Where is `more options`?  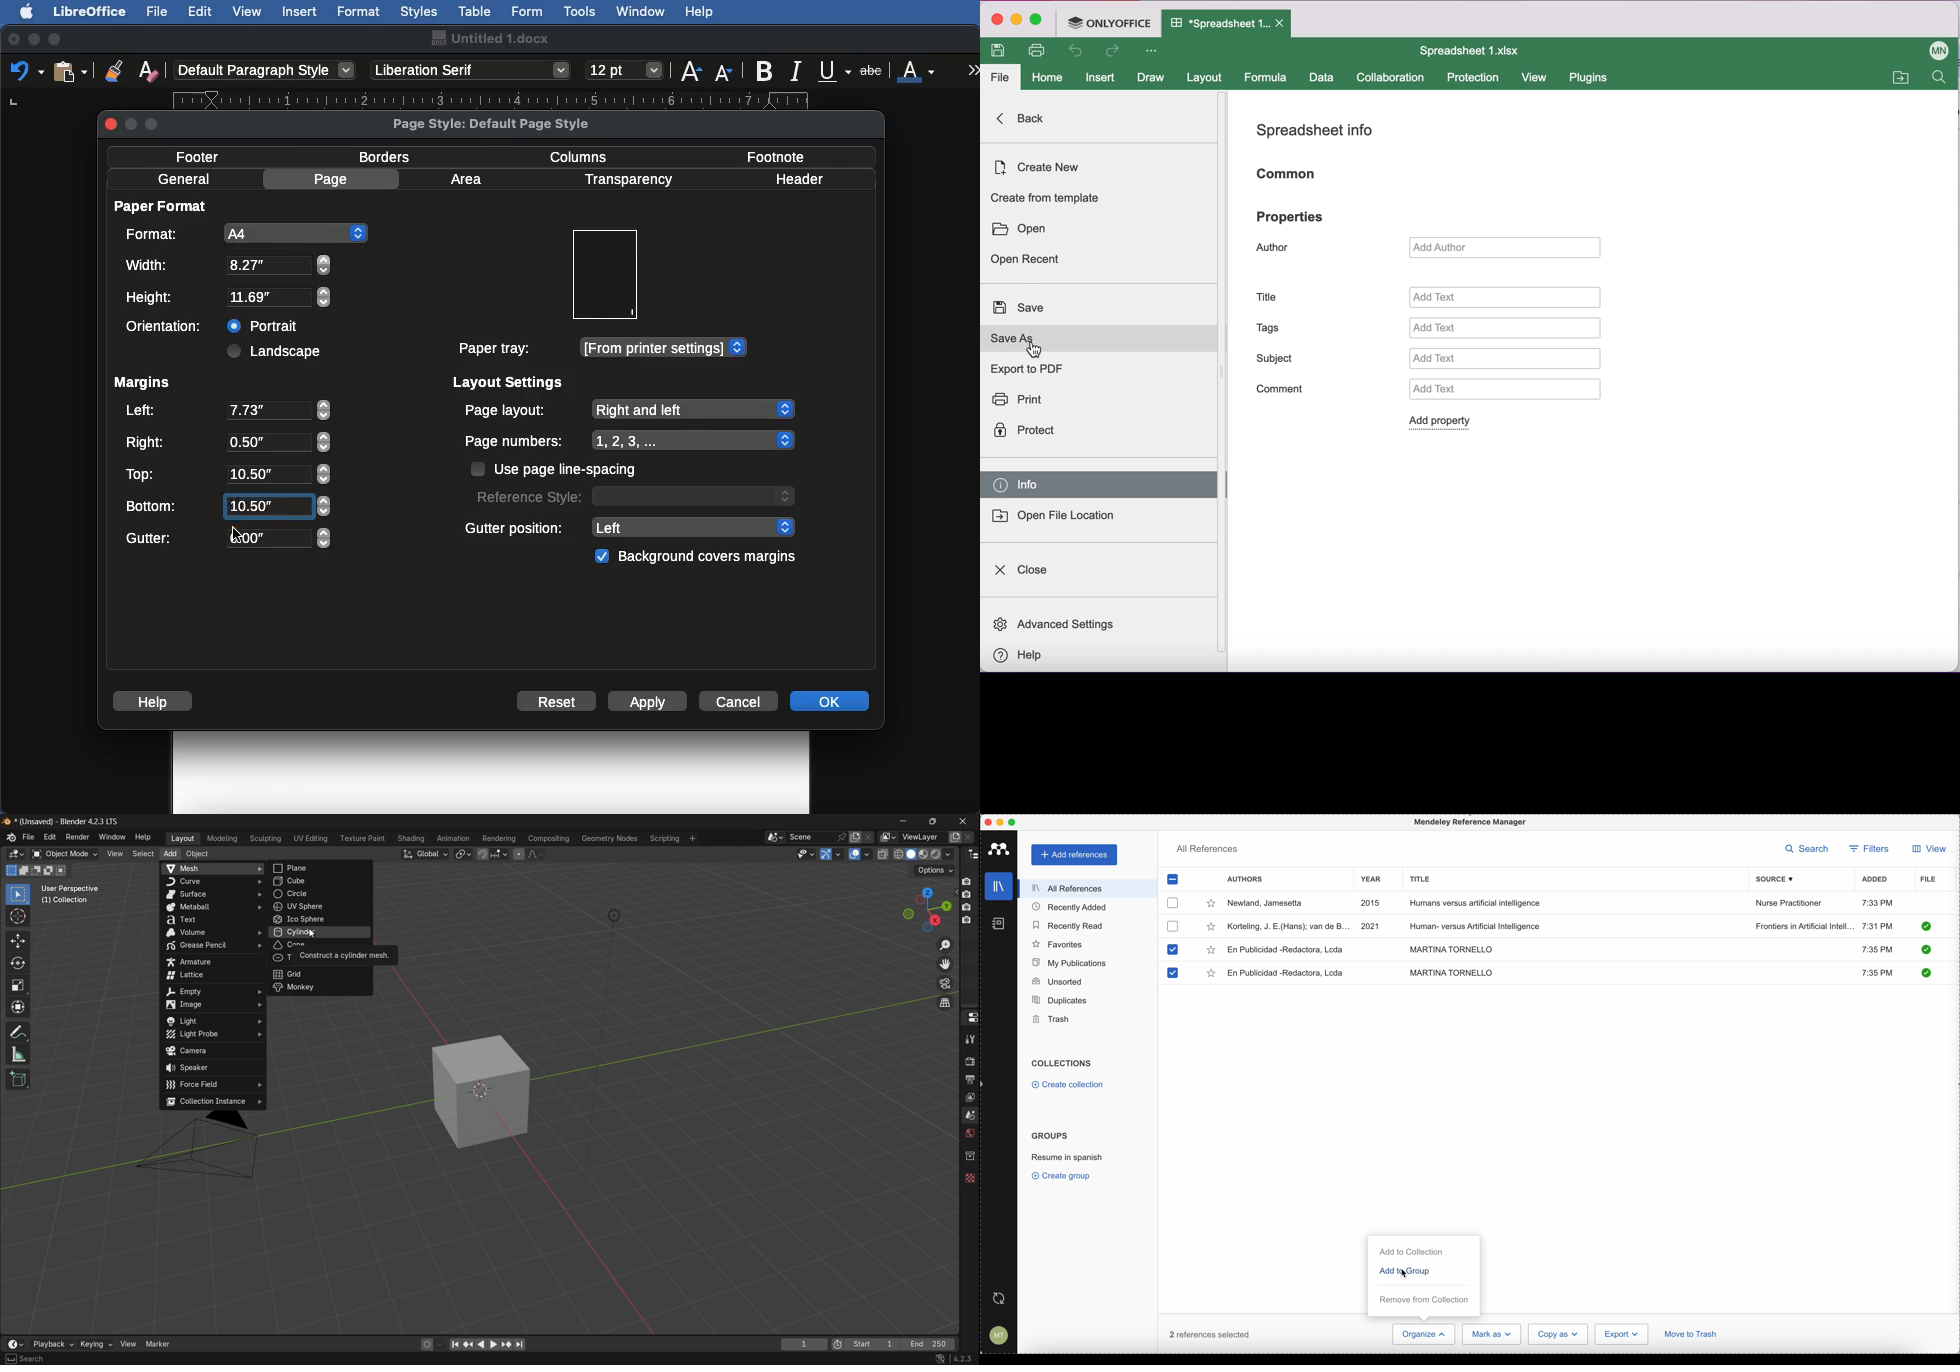 more options is located at coordinates (1154, 54).